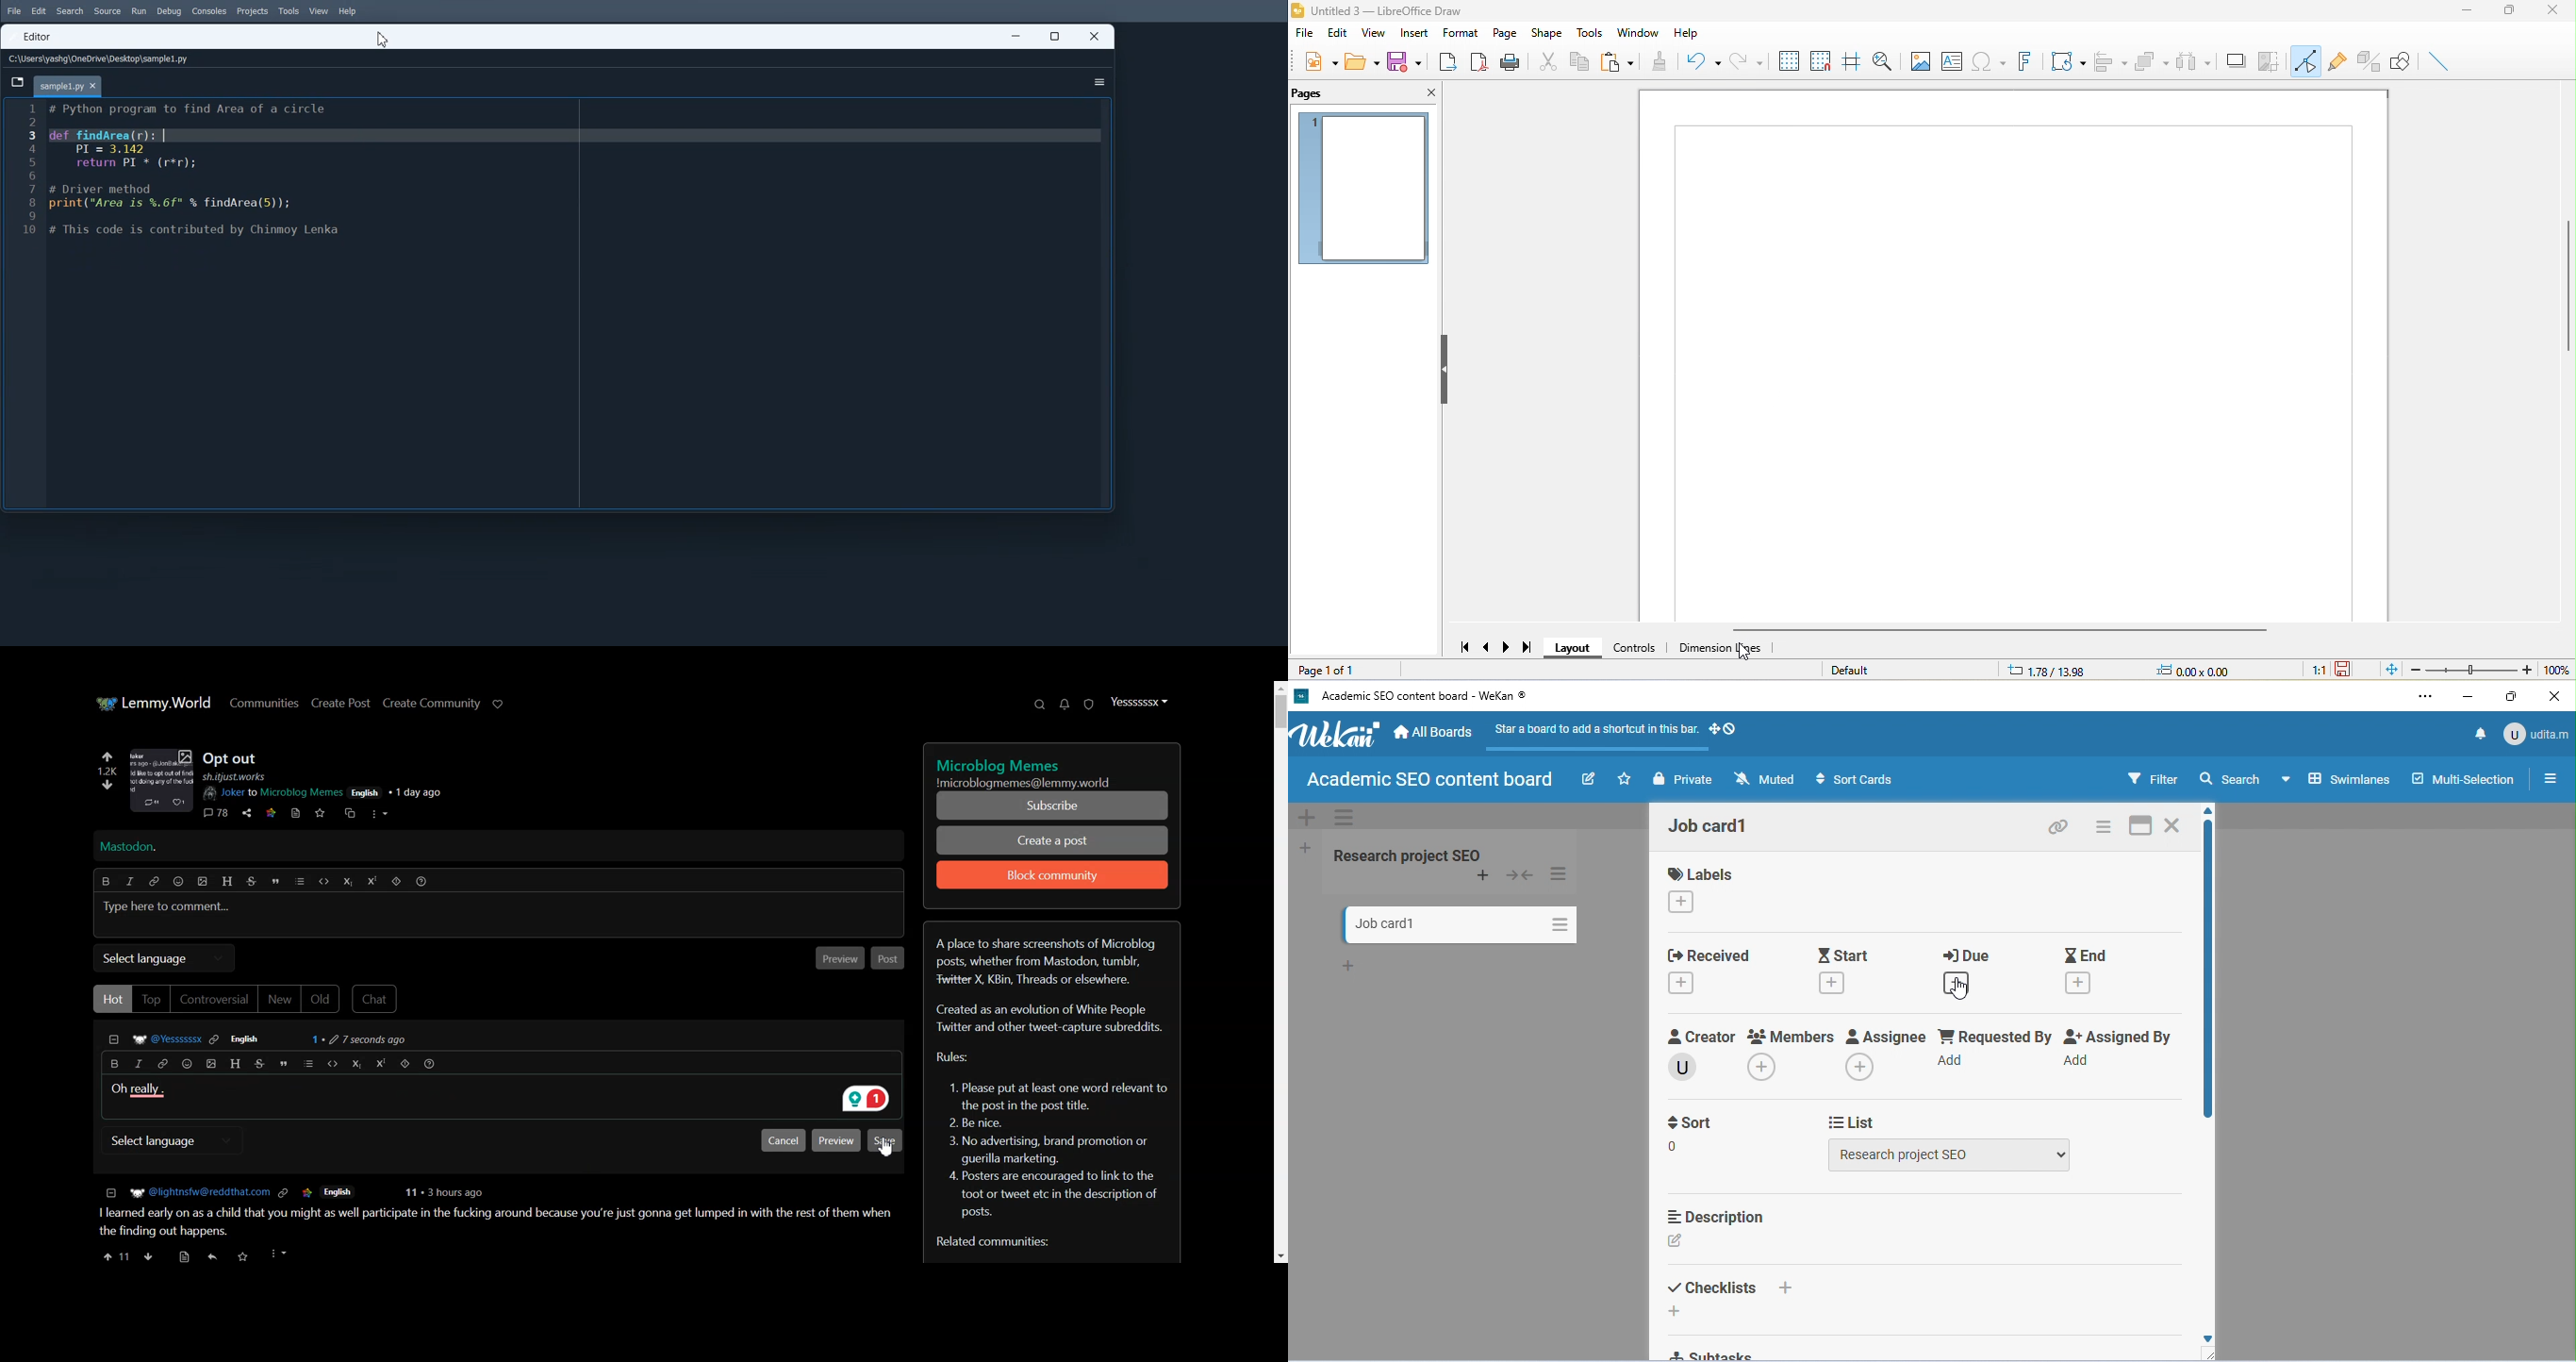  What do you see at coordinates (1410, 61) in the screenshot?
I see `save` at bounding box center [1410, 61].